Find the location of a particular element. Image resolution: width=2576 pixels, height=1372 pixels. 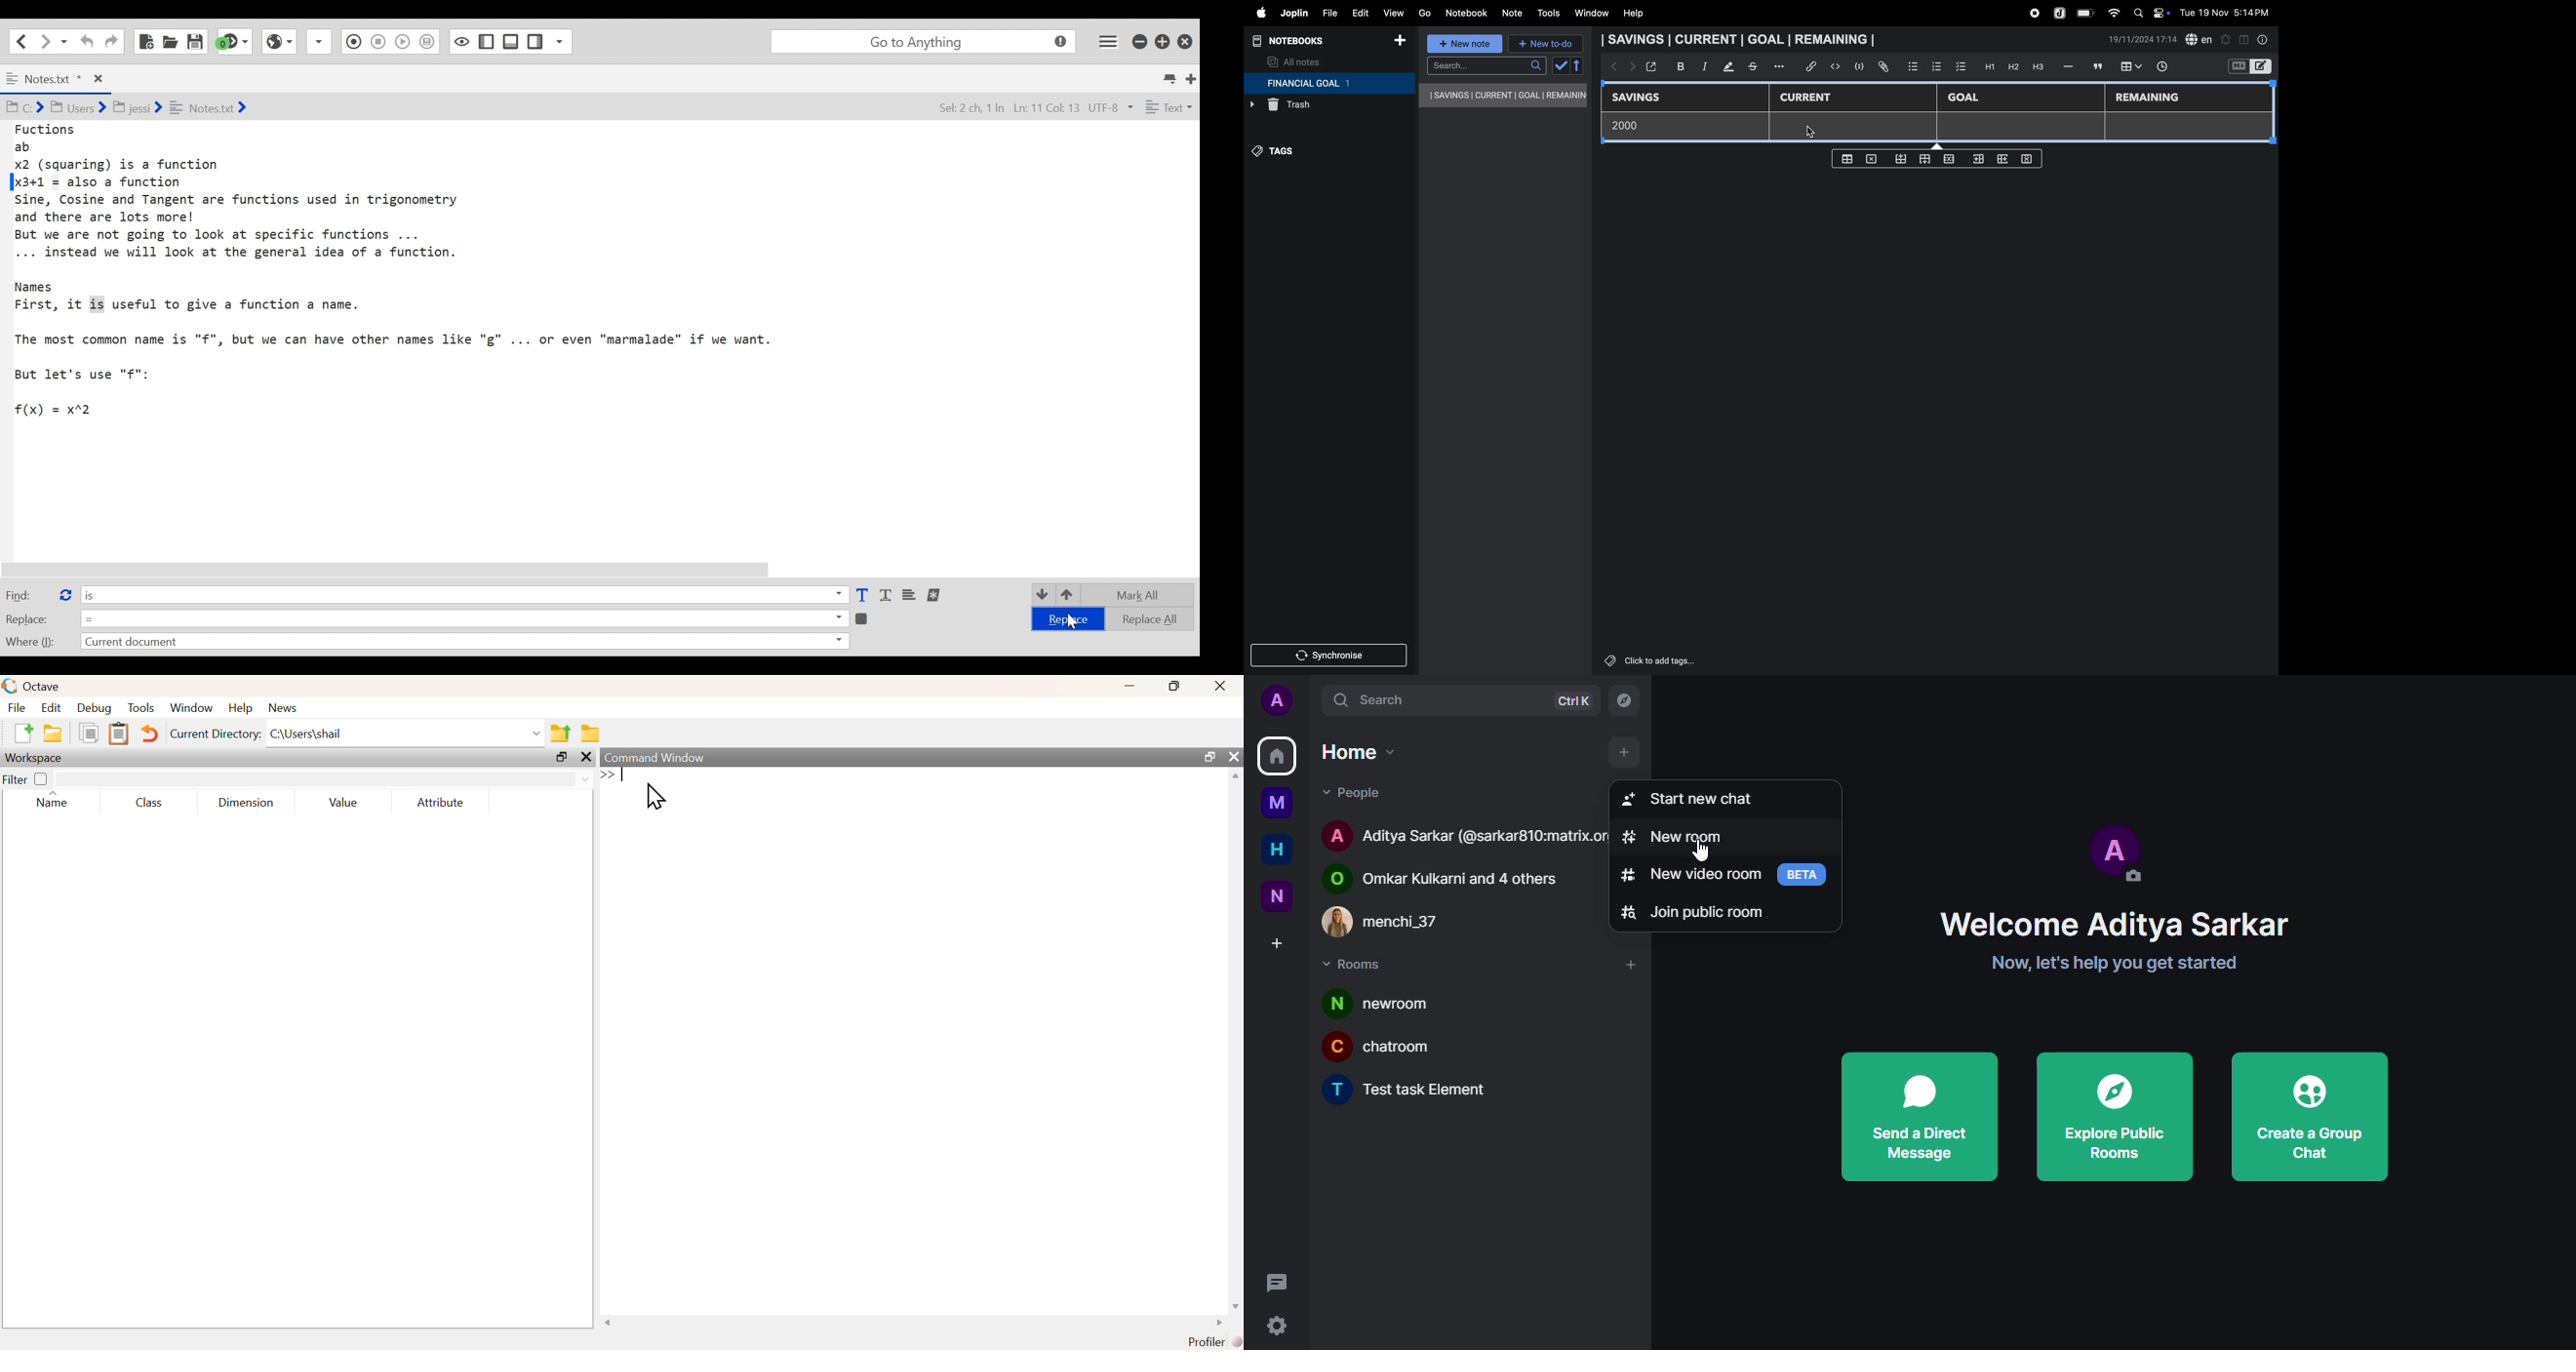

delete is located at coordinates (1874, 158).